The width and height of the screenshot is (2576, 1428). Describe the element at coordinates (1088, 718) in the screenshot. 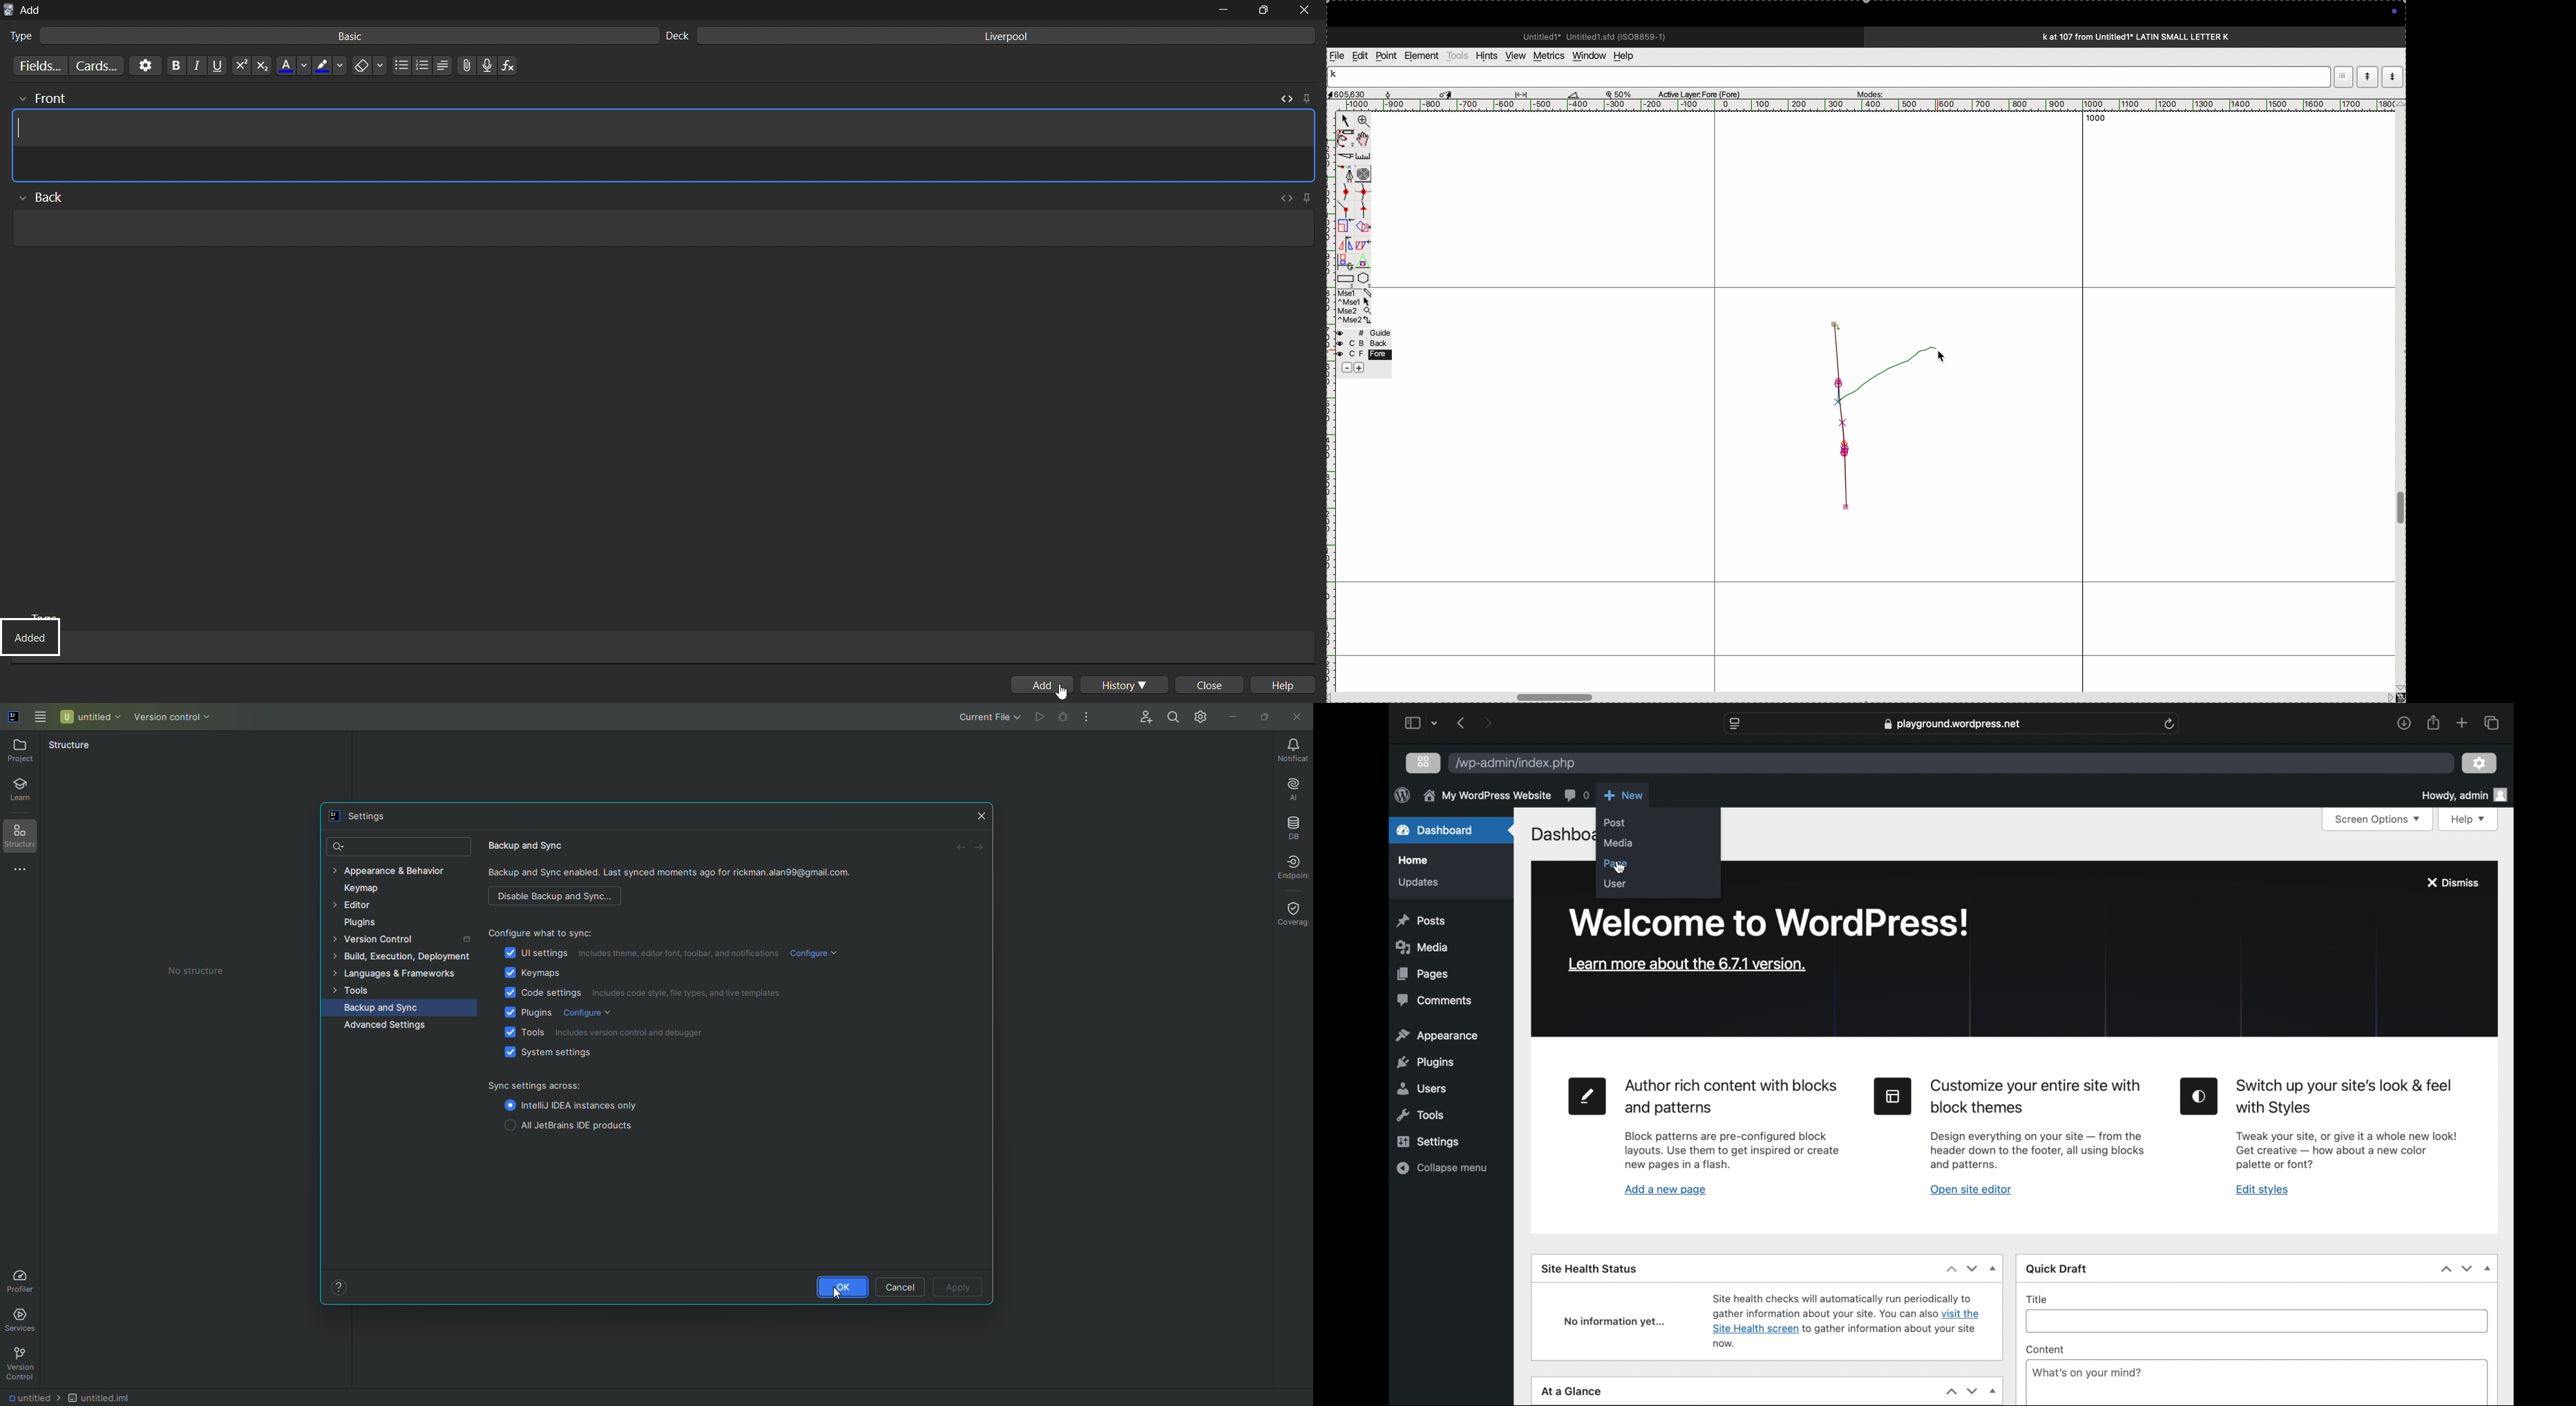

I see `More Actions` at that location.